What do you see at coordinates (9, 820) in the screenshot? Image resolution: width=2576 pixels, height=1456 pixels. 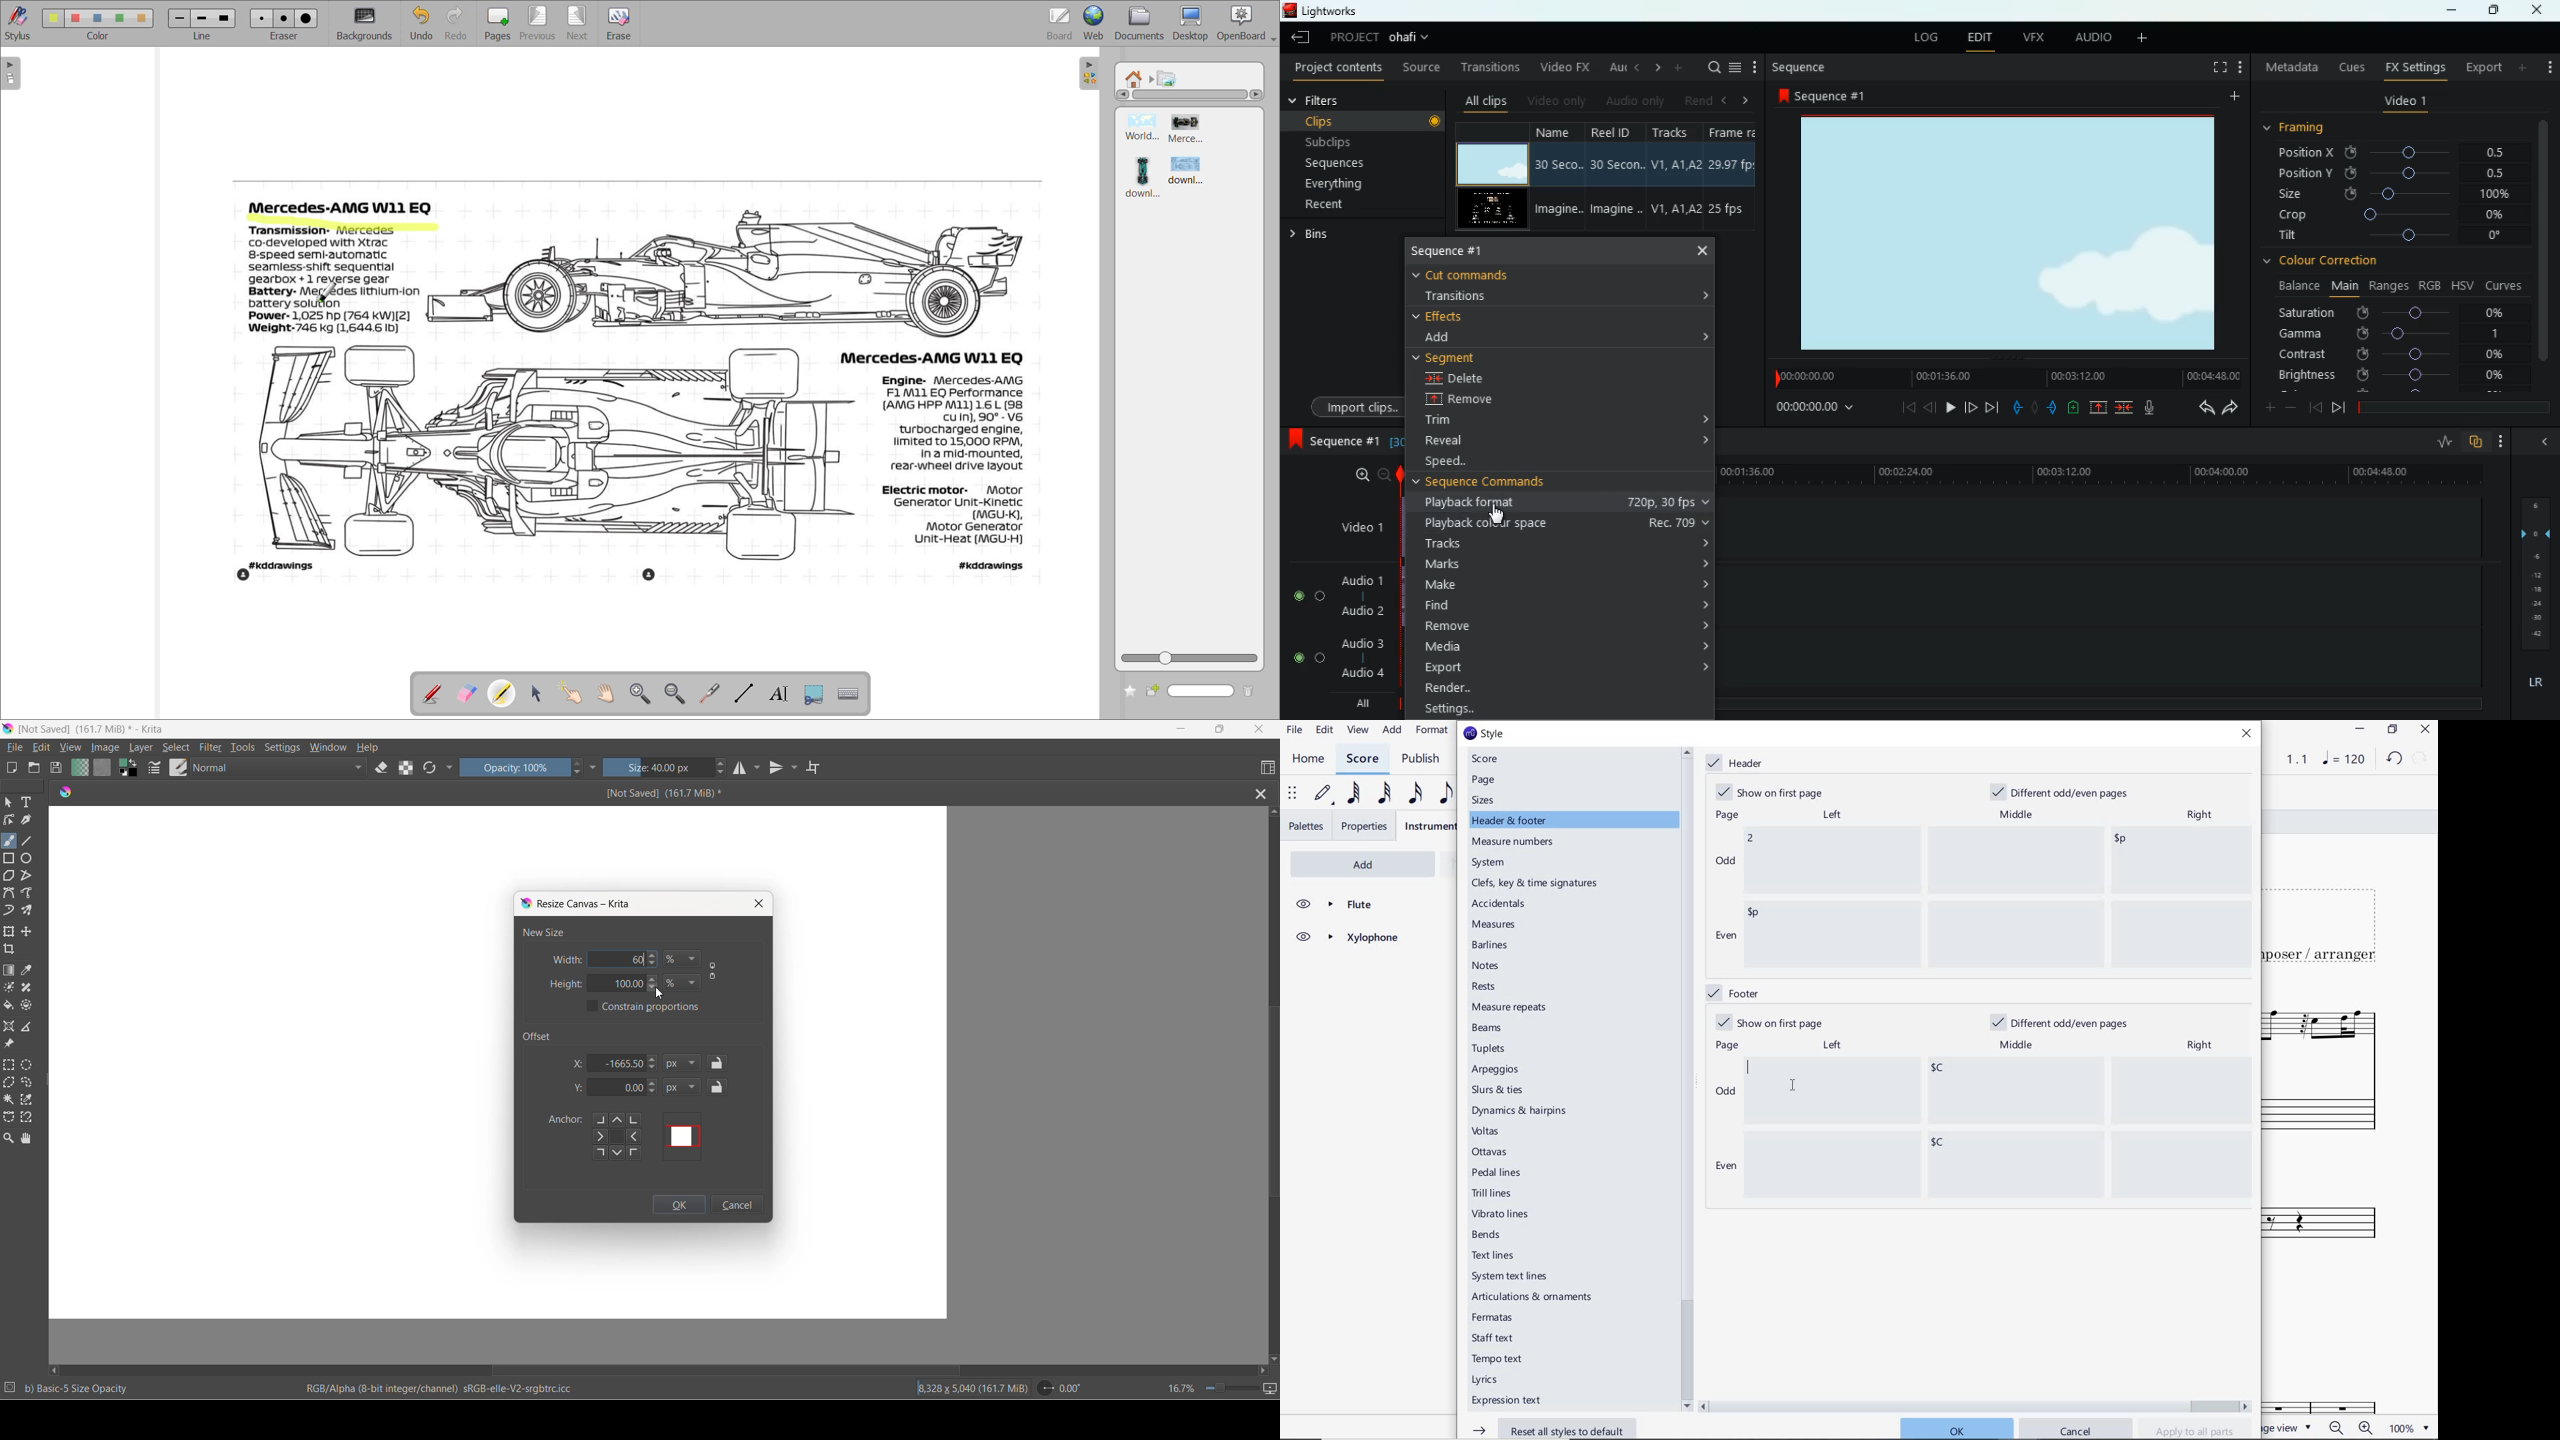 I see `edit shape tool` at bounding box center [9, 820].